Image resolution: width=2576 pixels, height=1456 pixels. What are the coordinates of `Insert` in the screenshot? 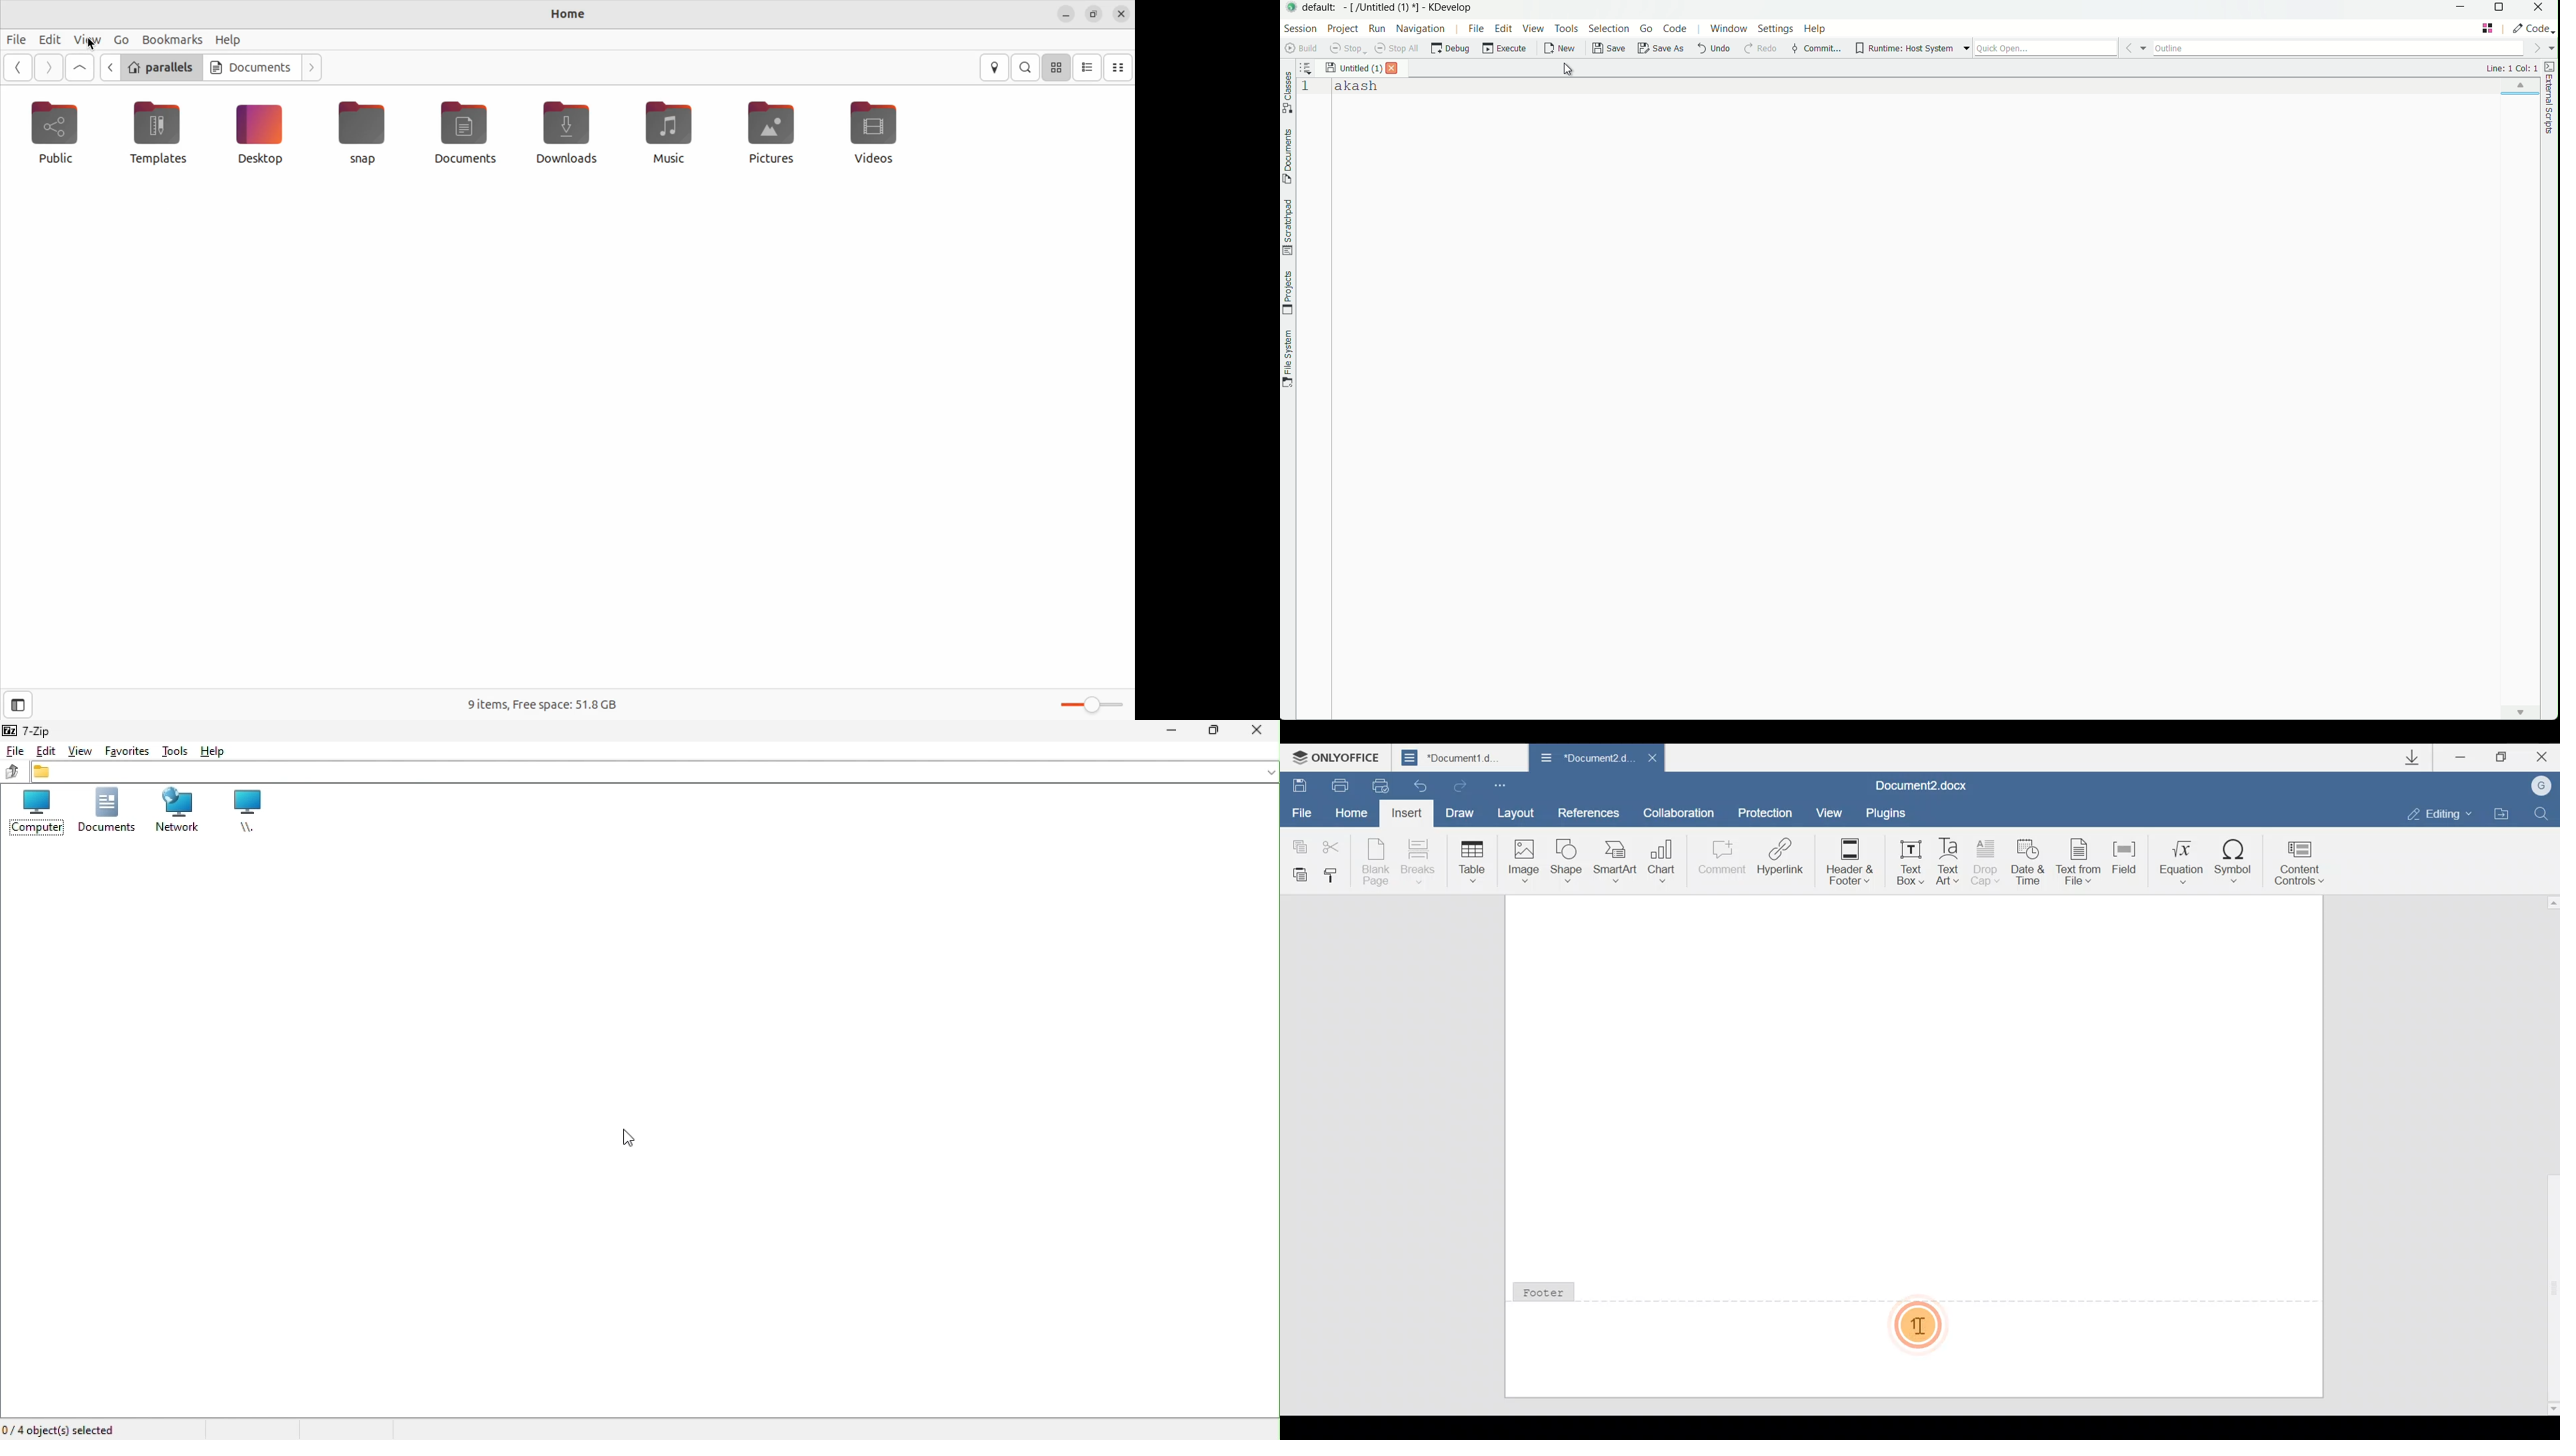 It's located at (1407, 813).